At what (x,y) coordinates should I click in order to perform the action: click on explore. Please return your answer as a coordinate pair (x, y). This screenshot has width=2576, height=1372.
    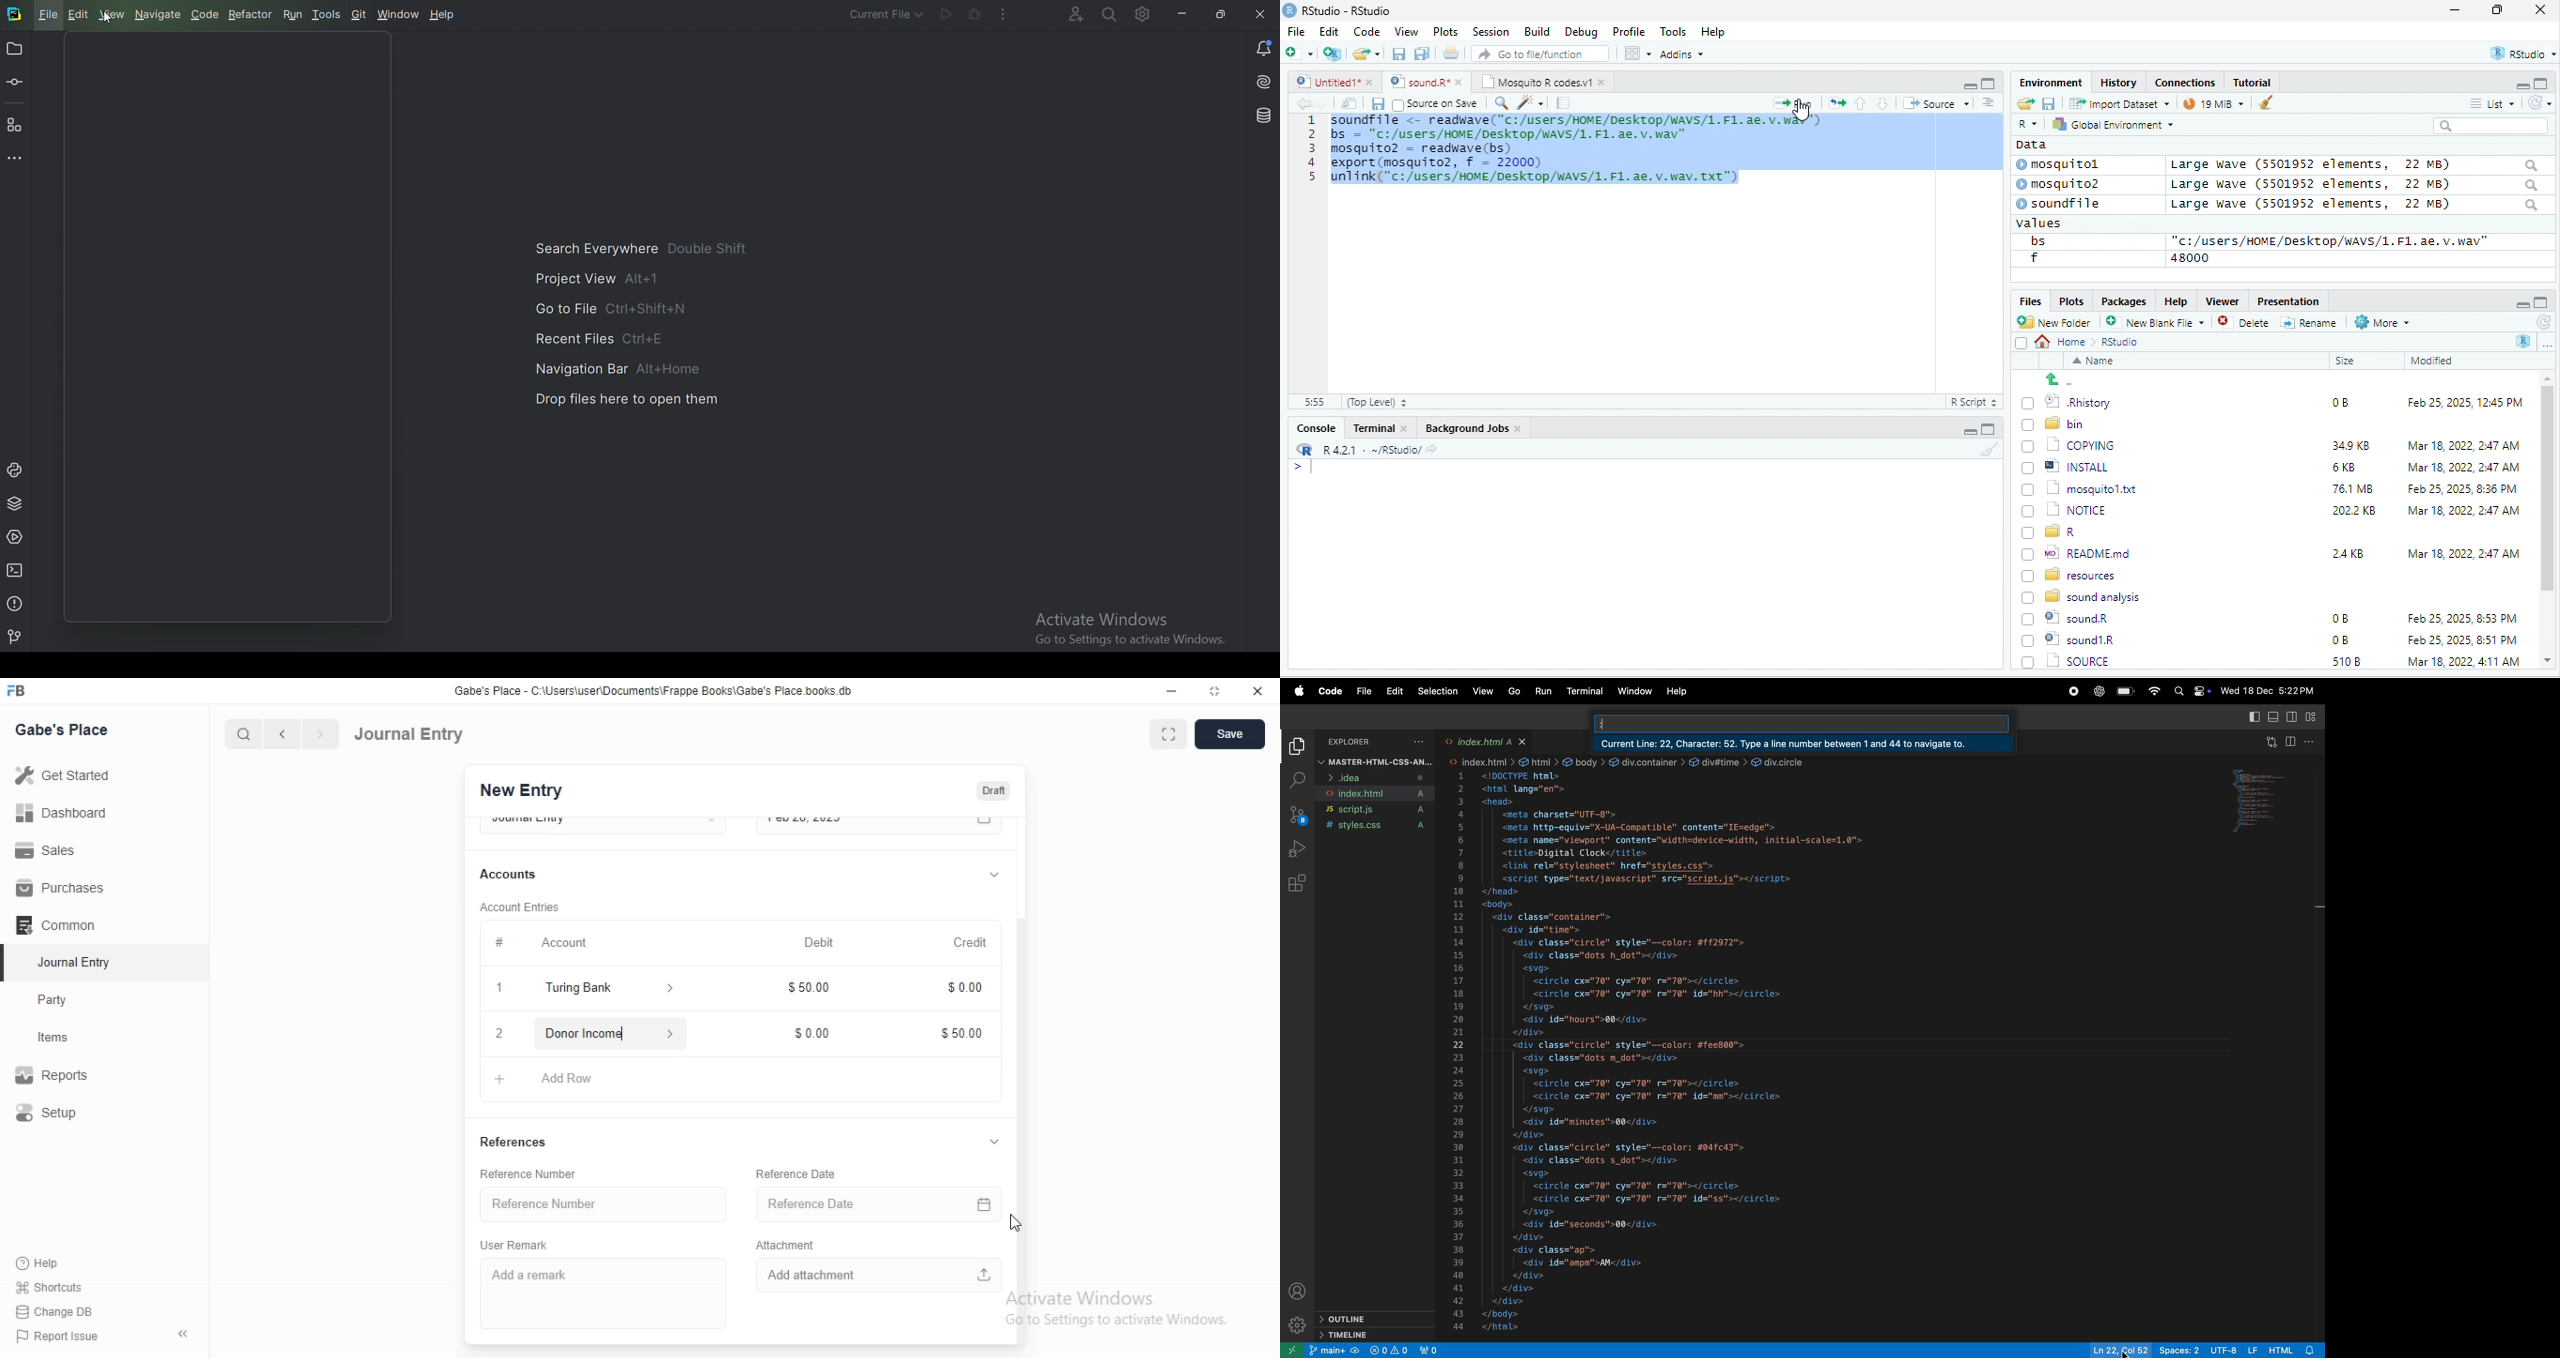
    Looking at the image, I should click on (1298, 749).